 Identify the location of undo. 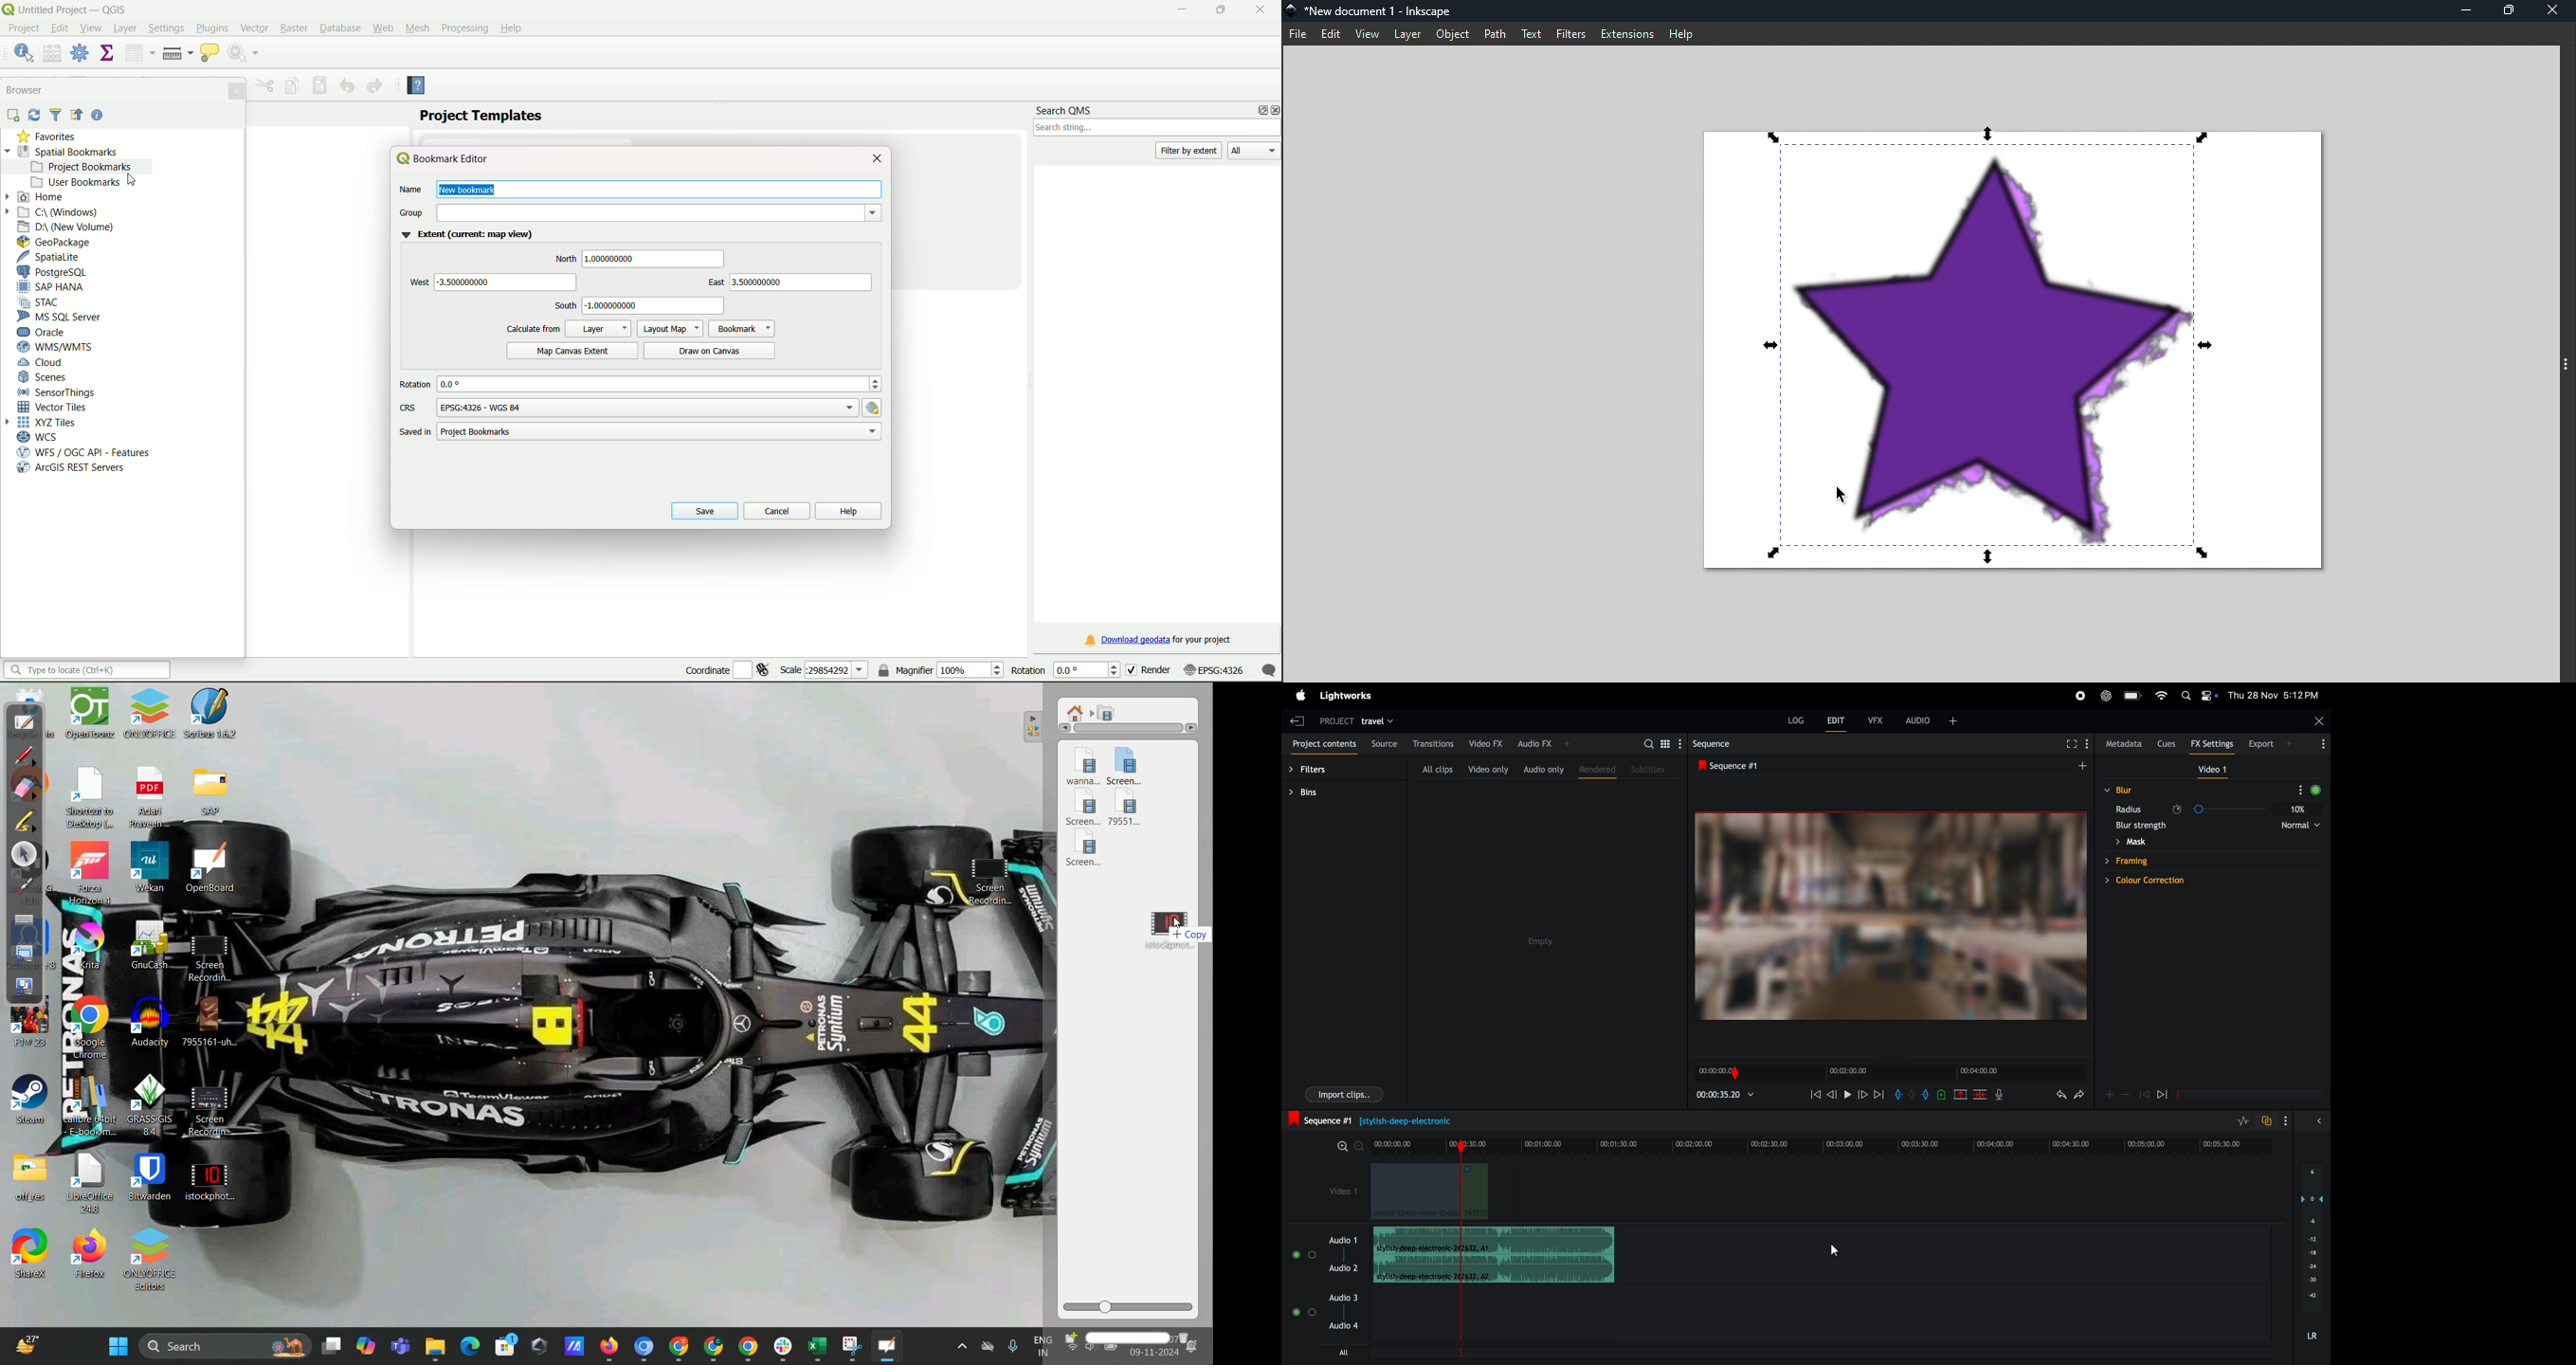
(2055, 1098).